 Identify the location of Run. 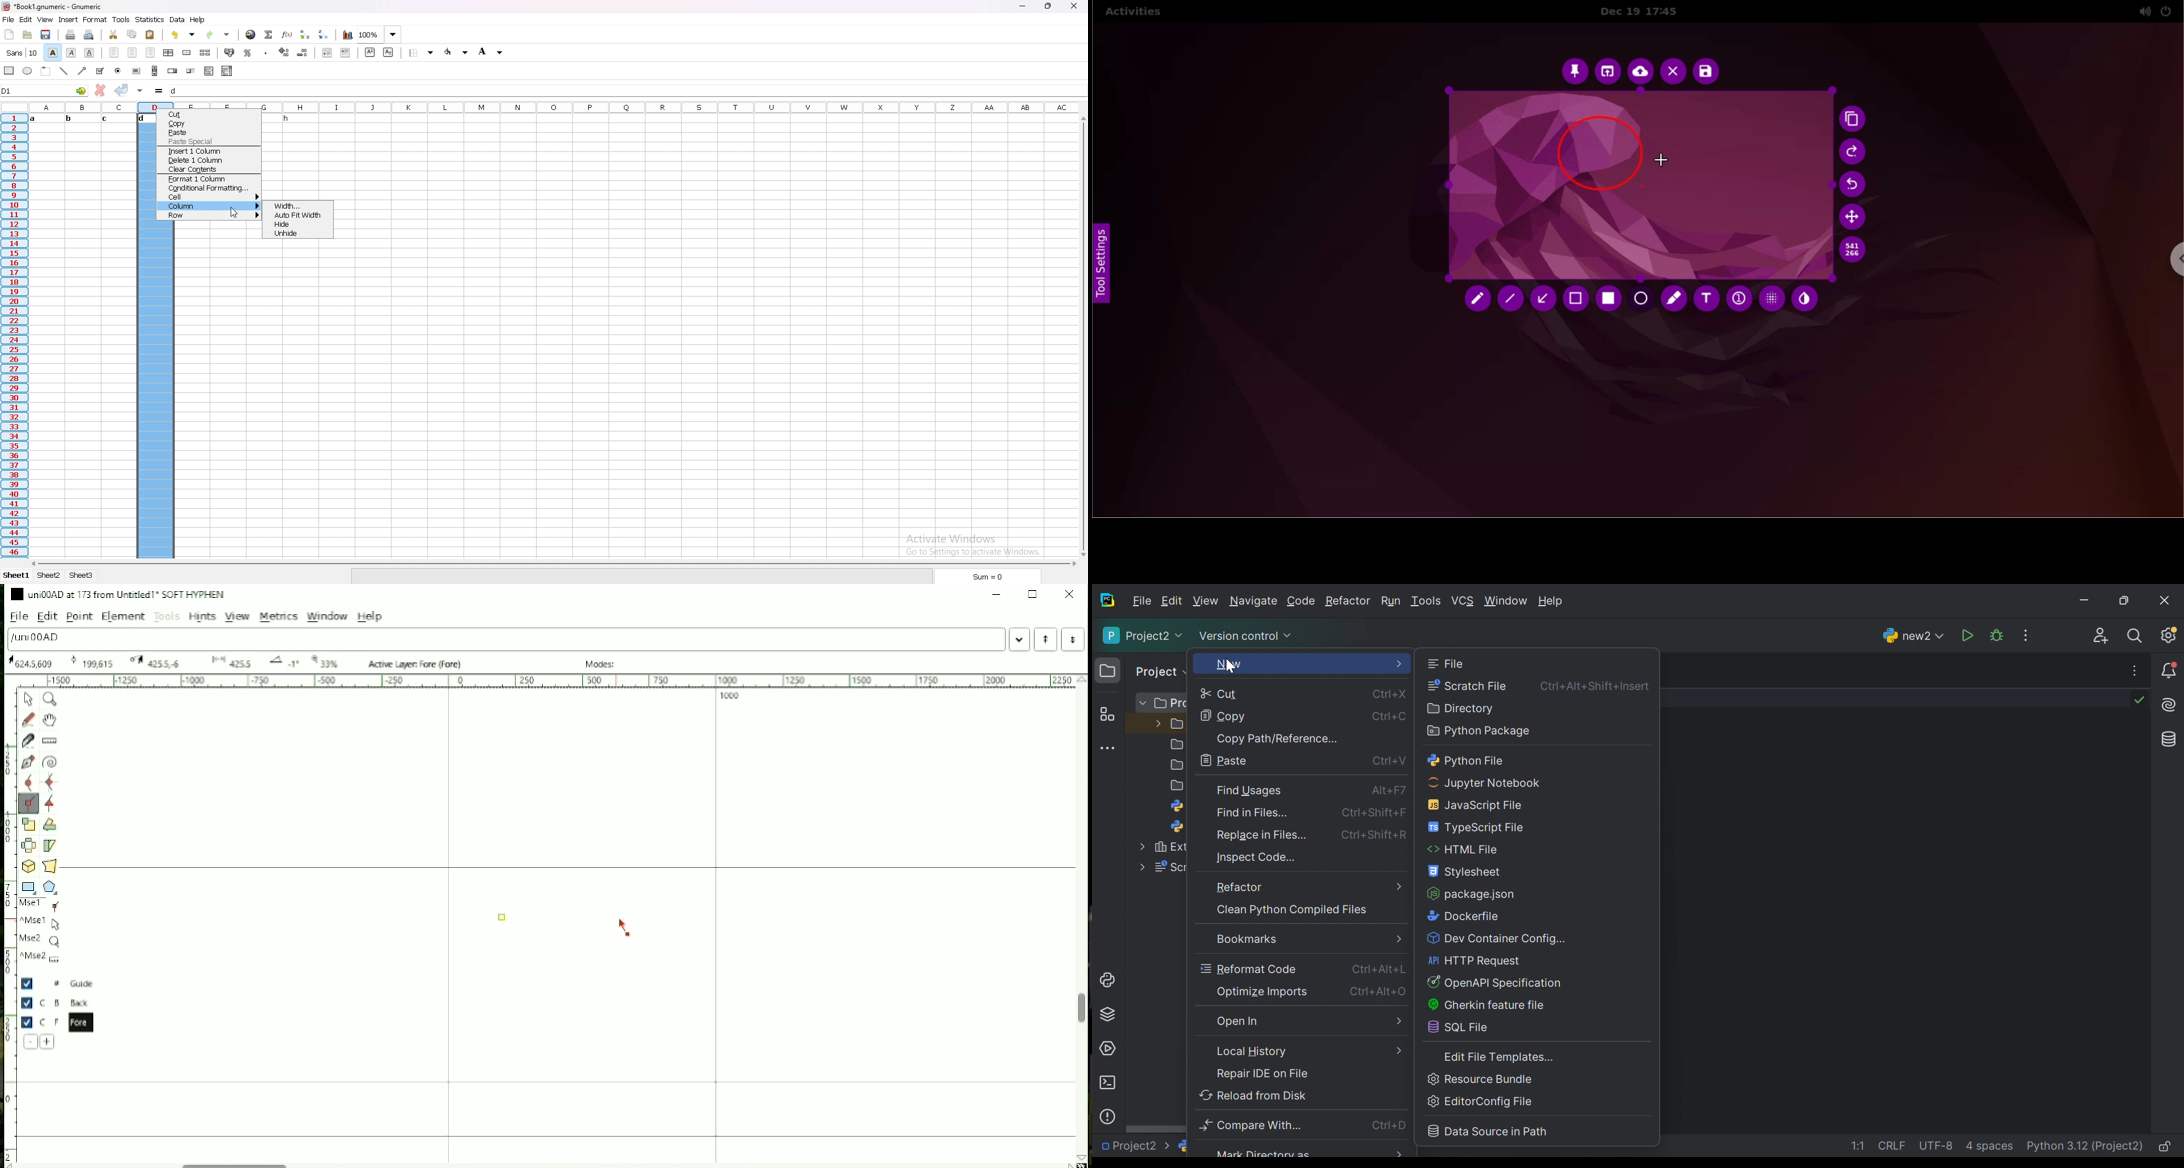
(1967, 635).